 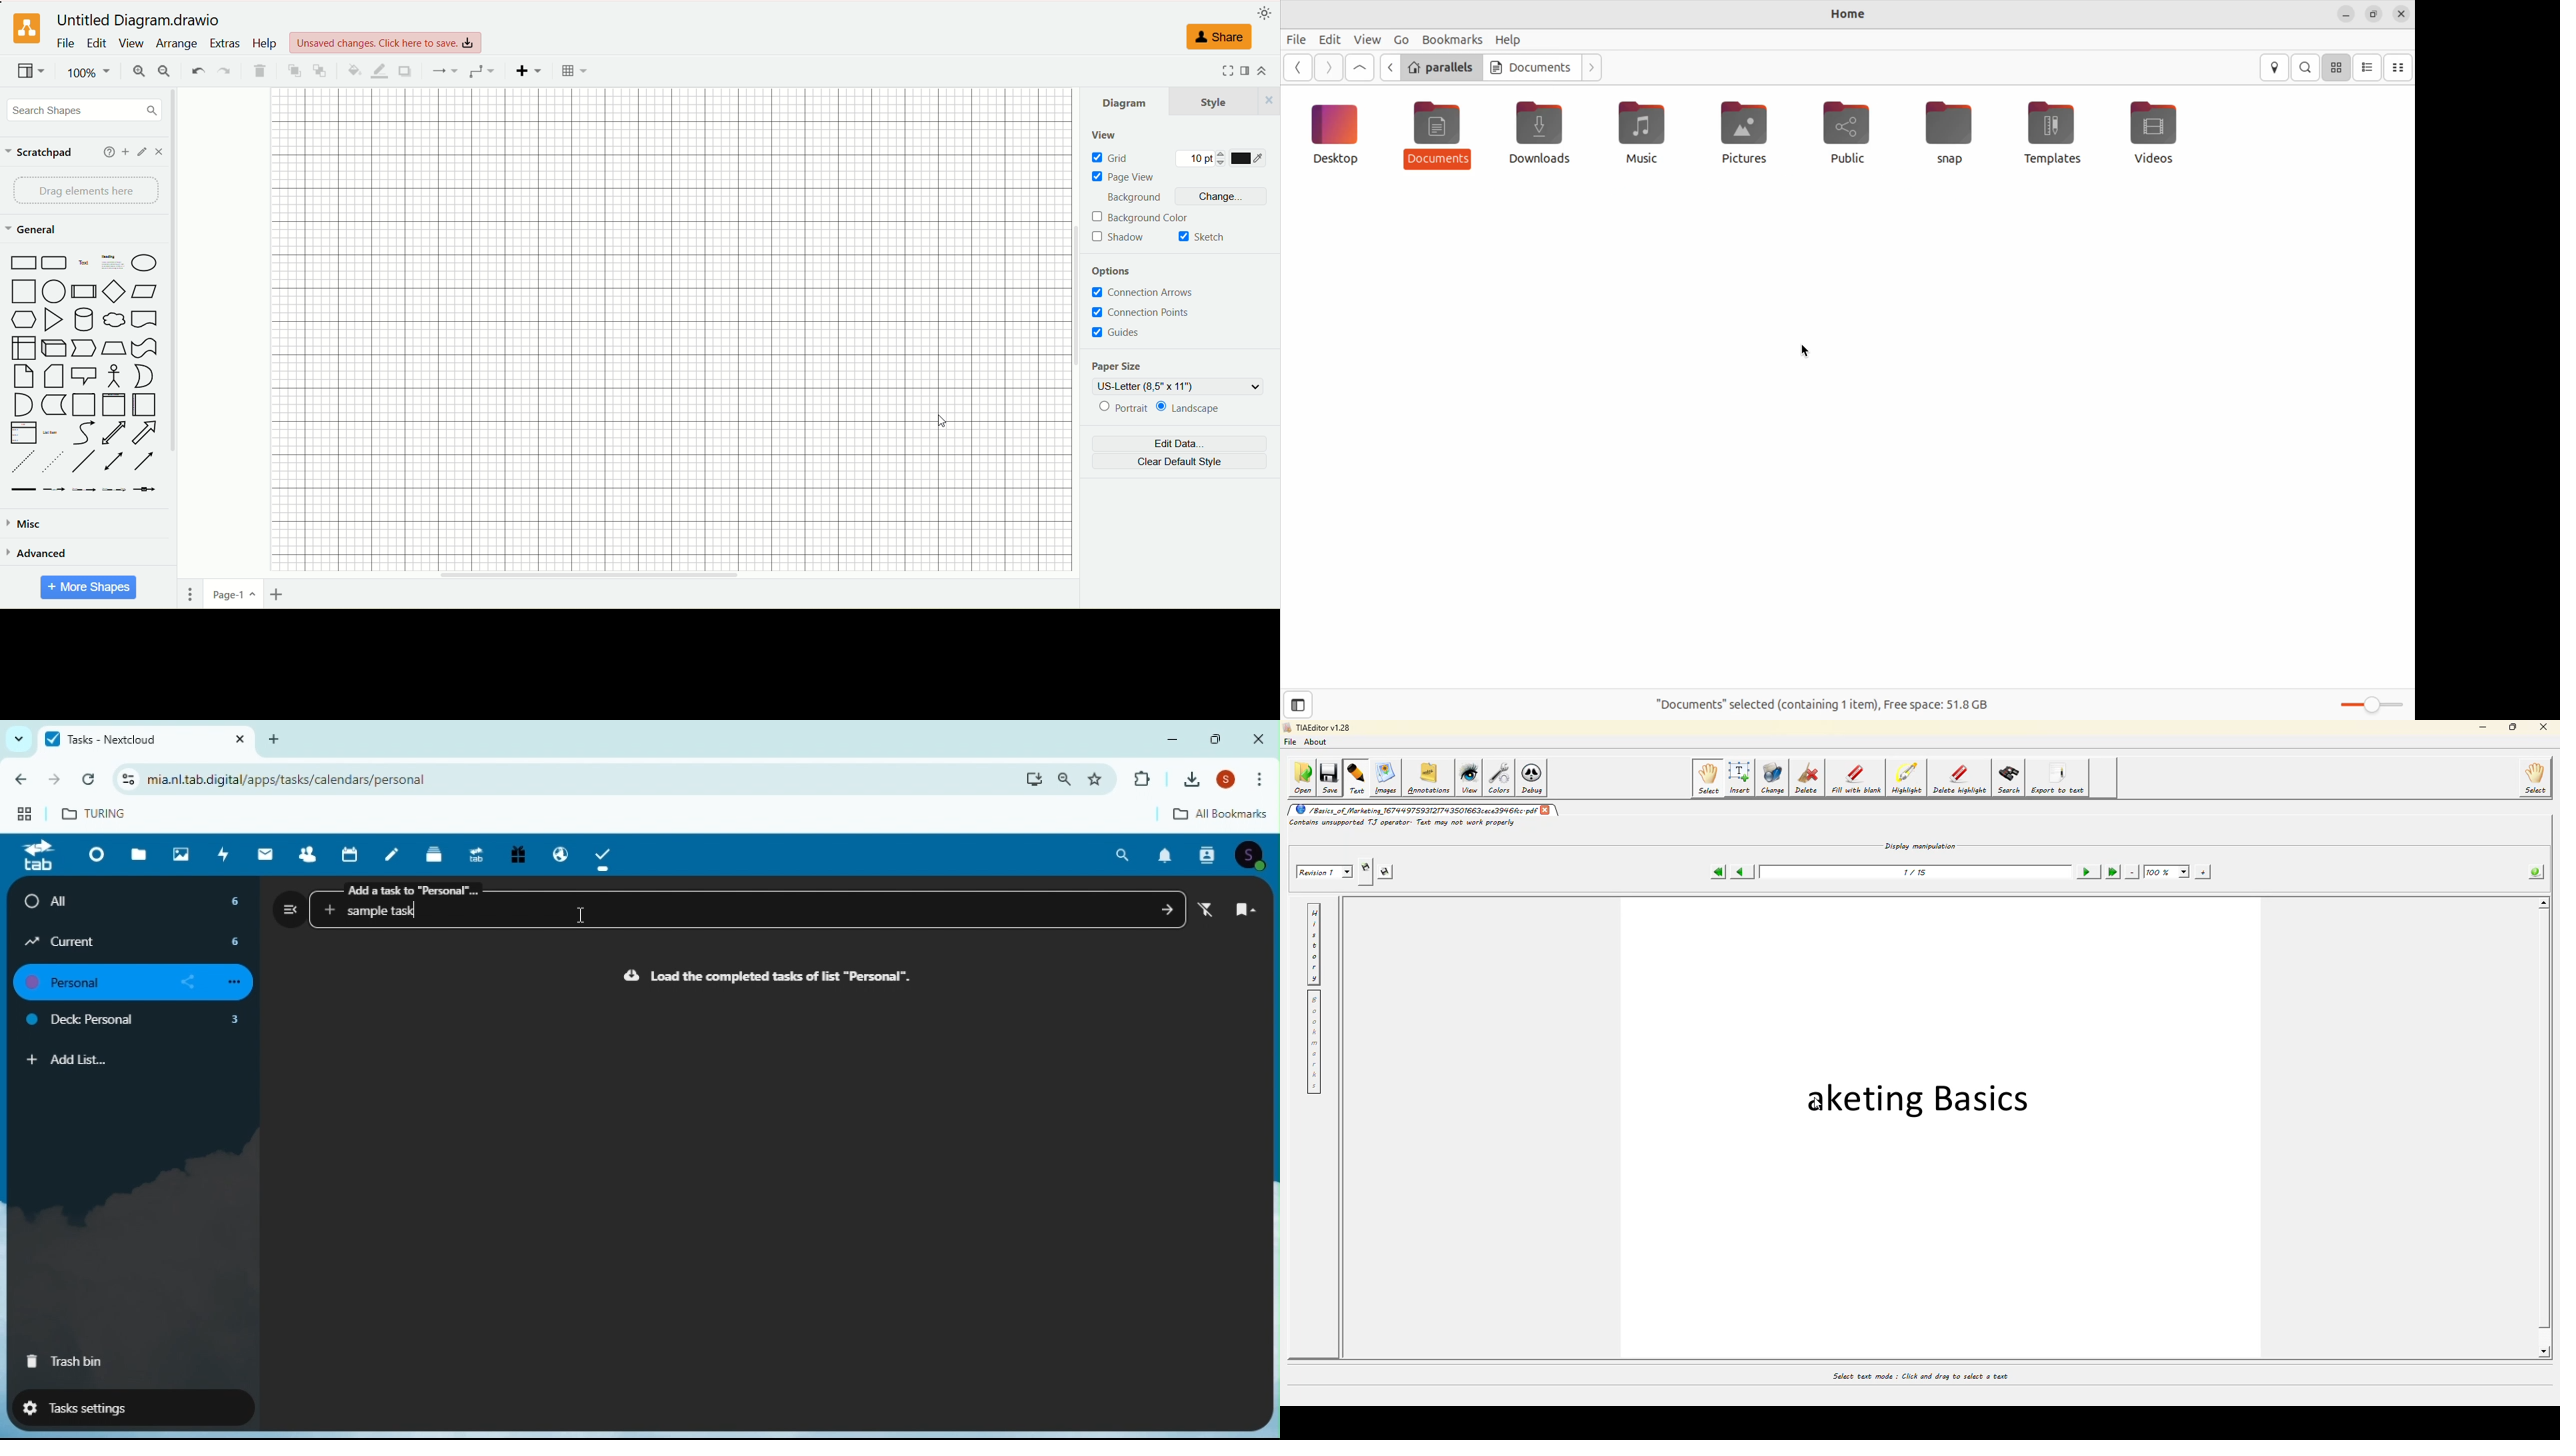 I want to click on Activity, so click(x=224, y=854).